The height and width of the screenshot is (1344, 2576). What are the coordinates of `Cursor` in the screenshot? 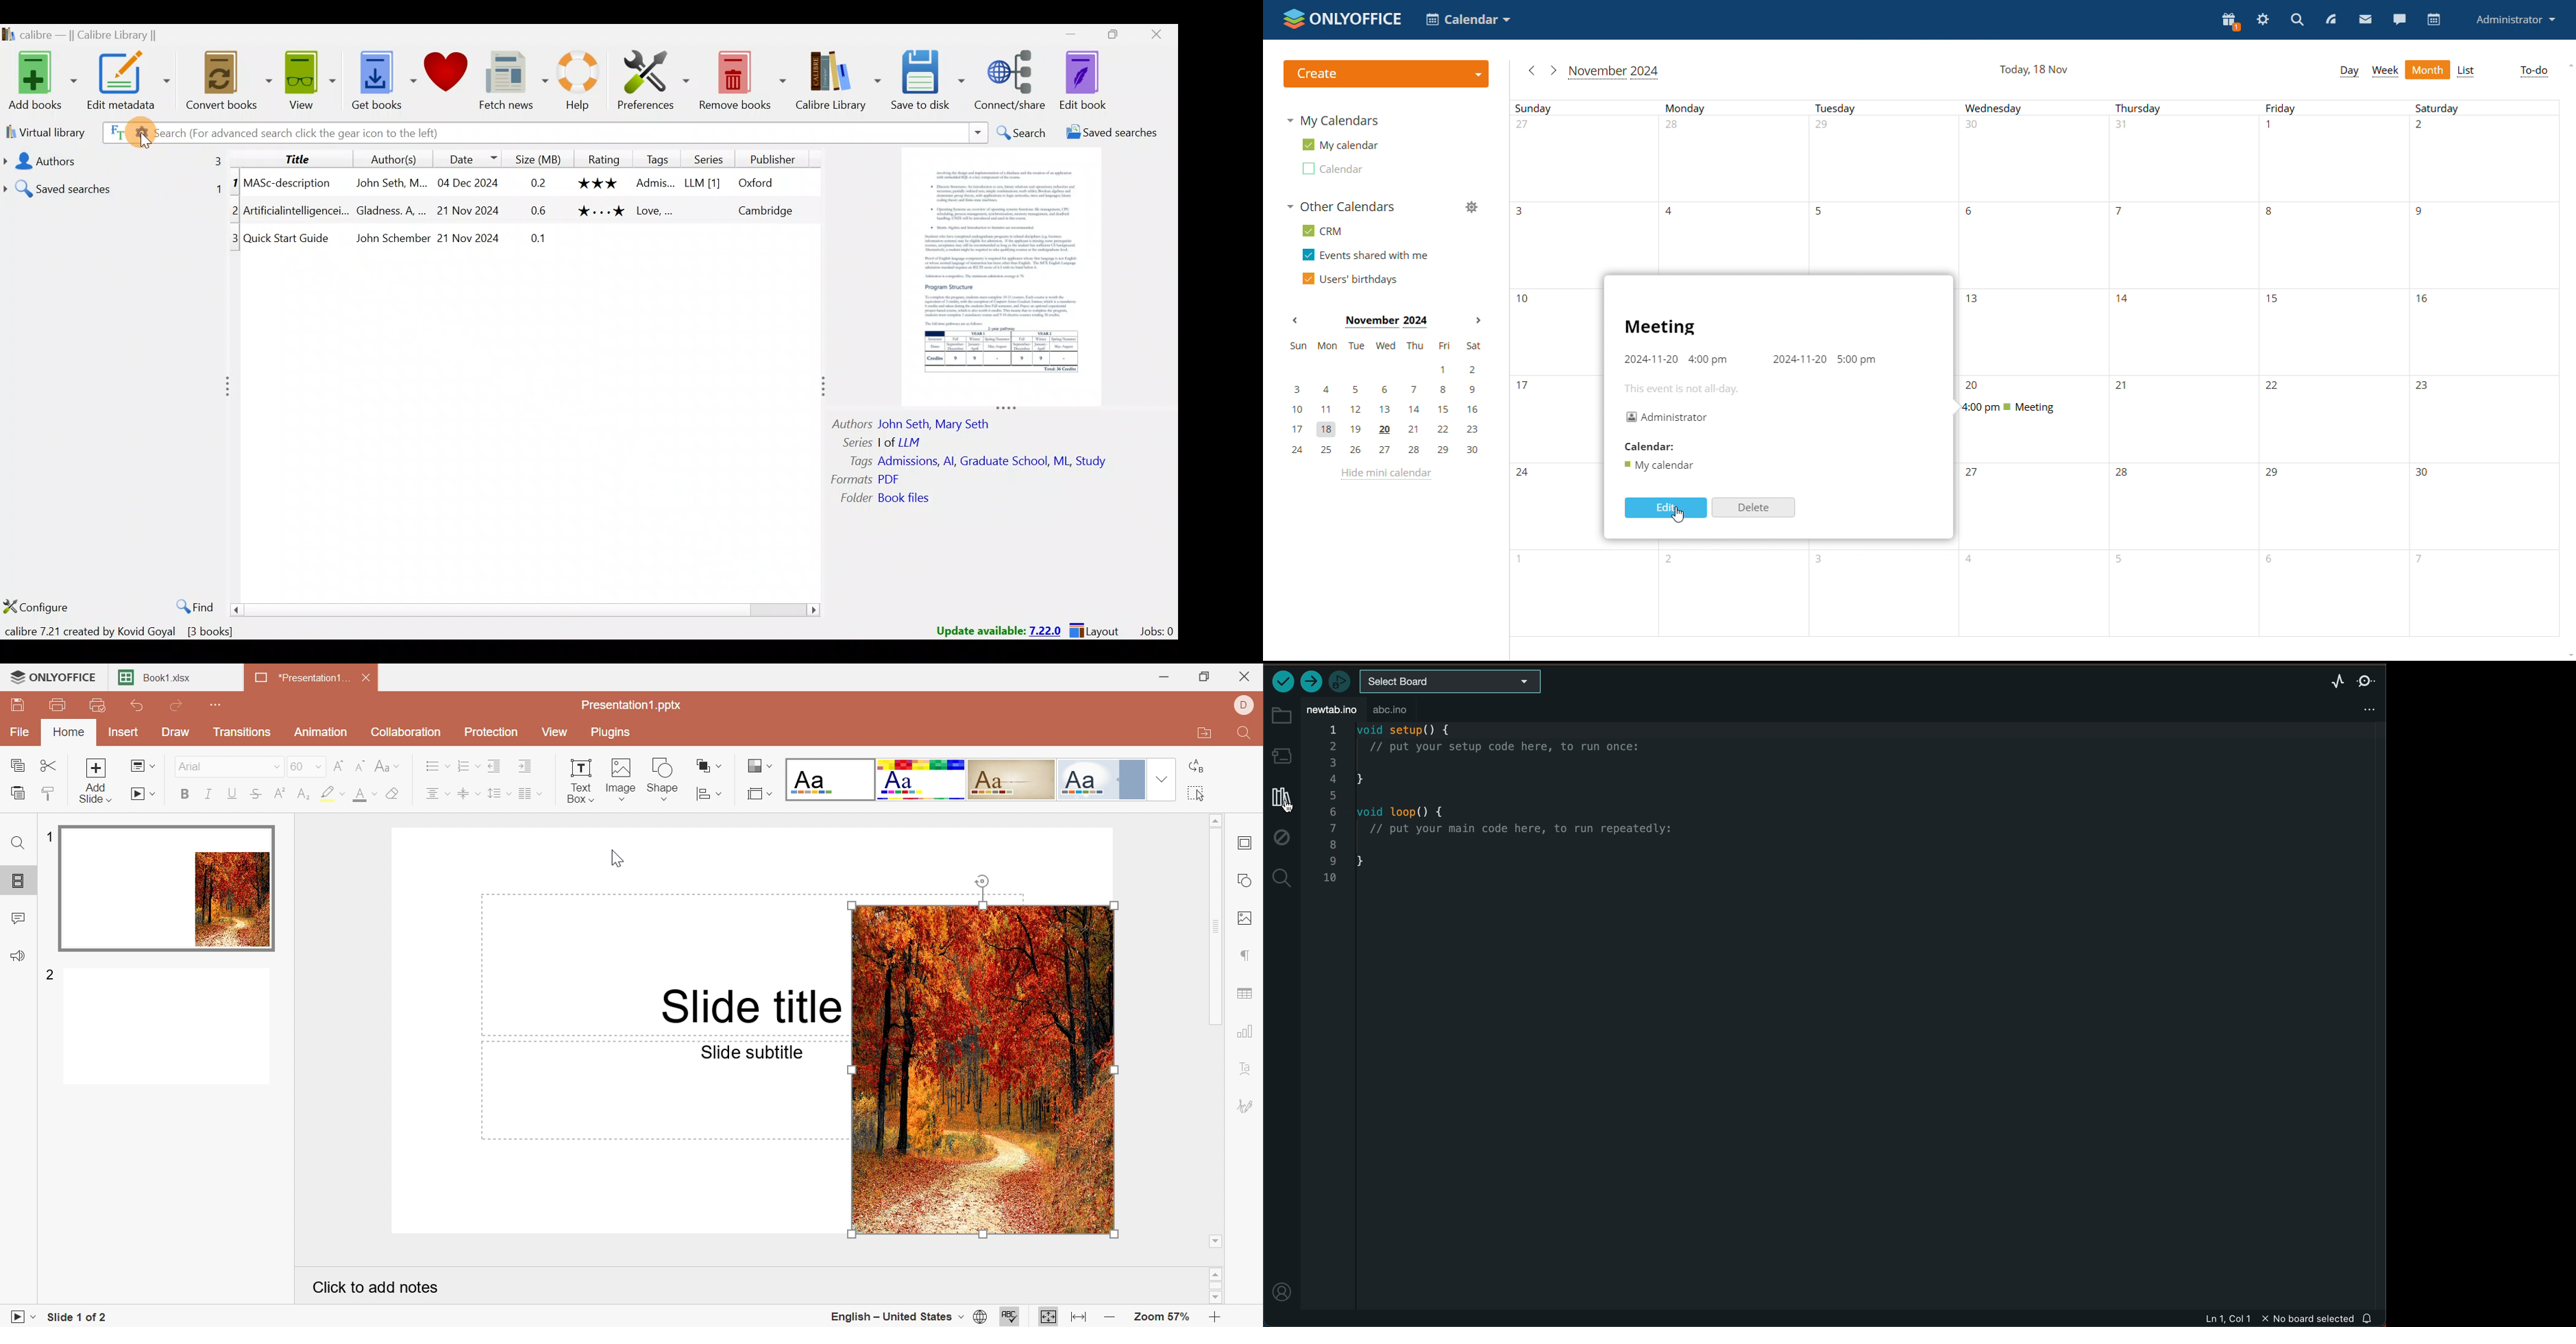 It's located at (619, 859).